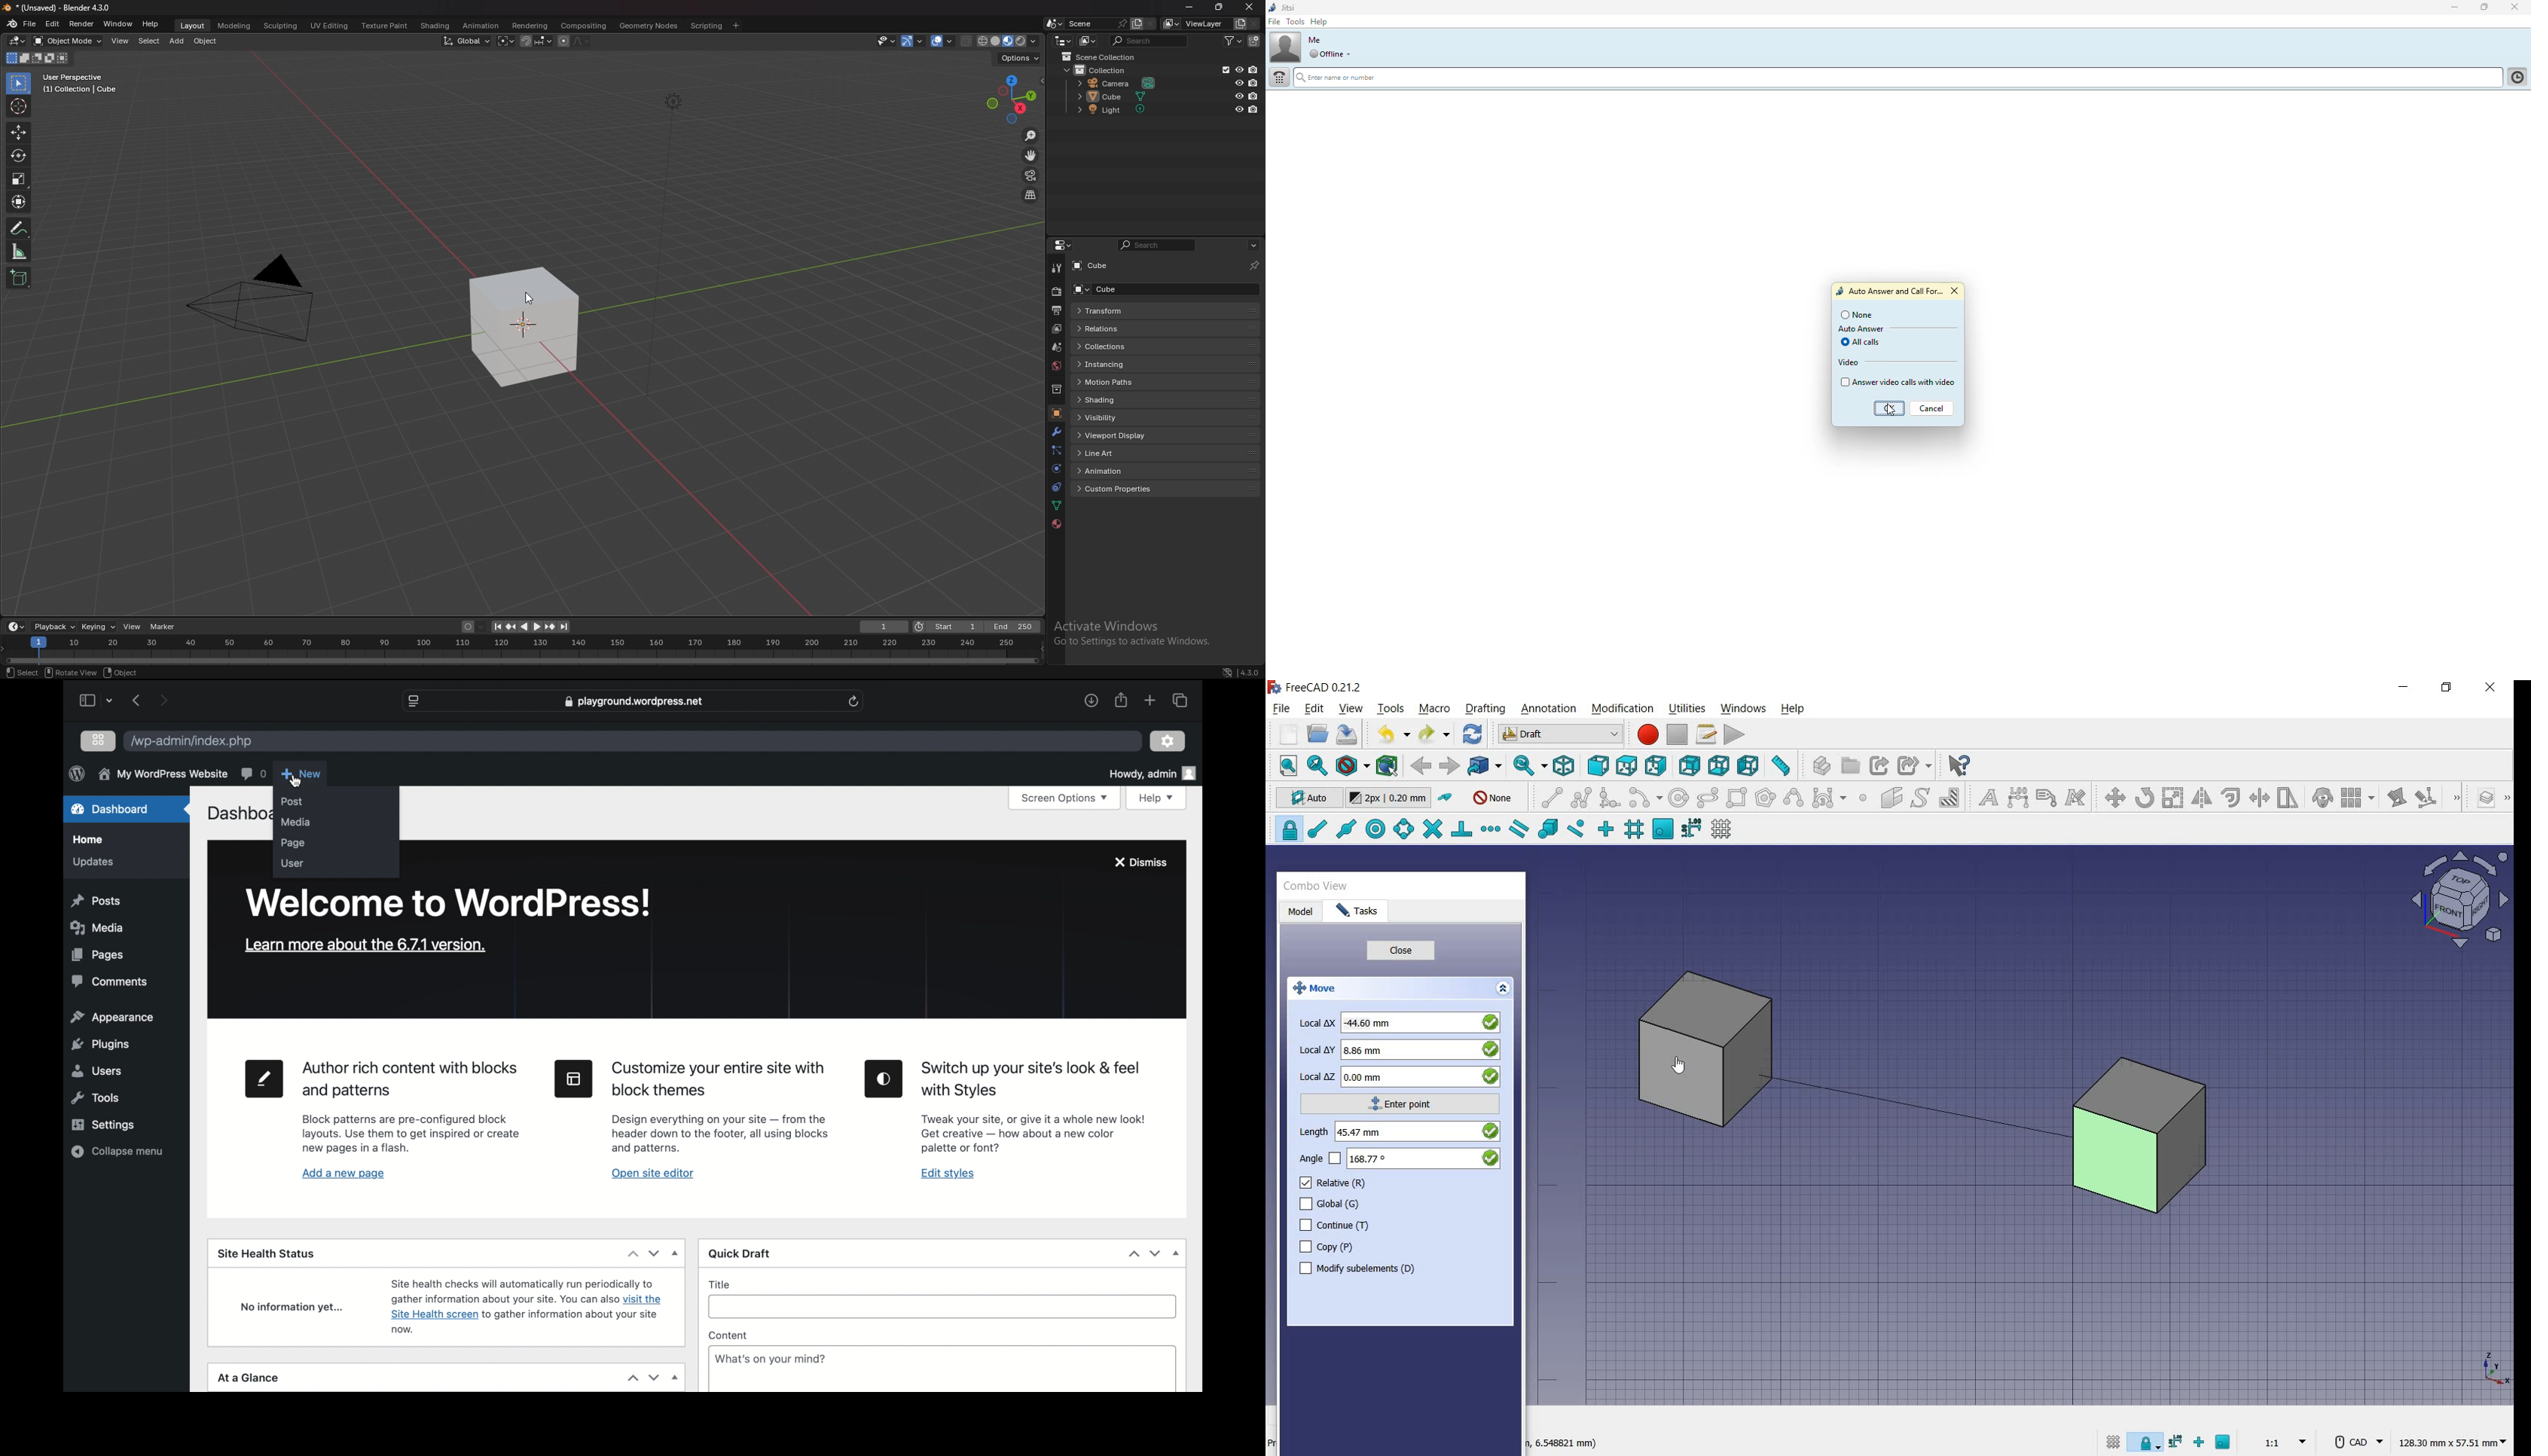  I want to click on snap lock, so click(2144, 1444).